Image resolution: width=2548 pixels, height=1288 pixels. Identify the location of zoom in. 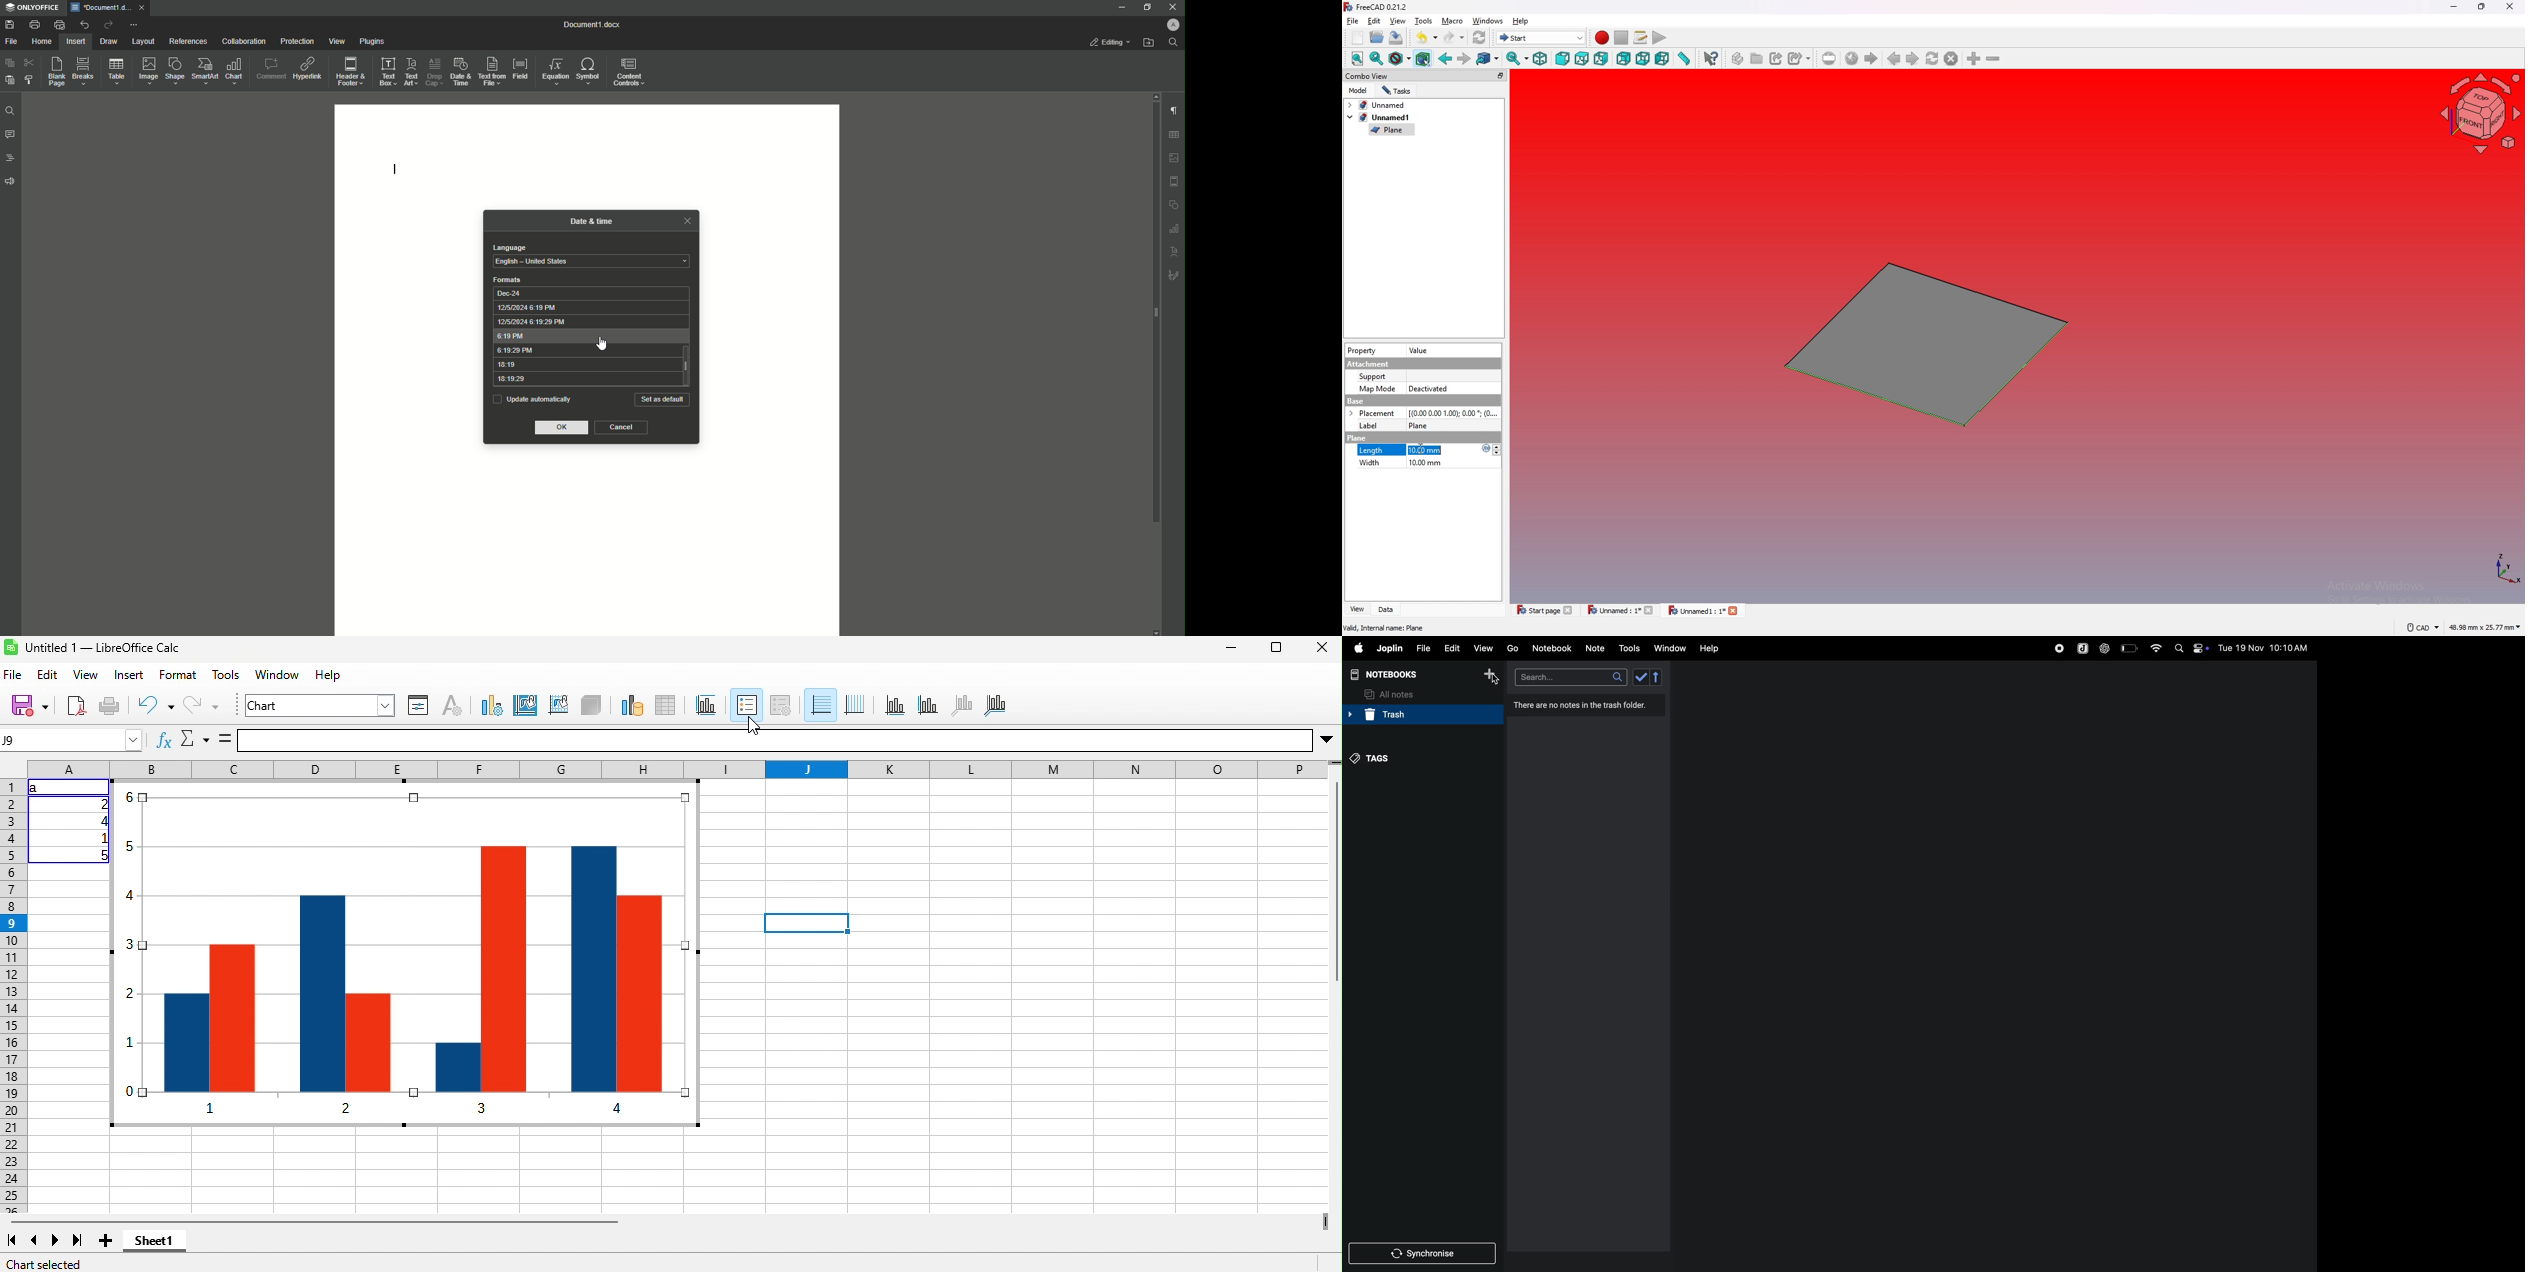
(1975, 59).